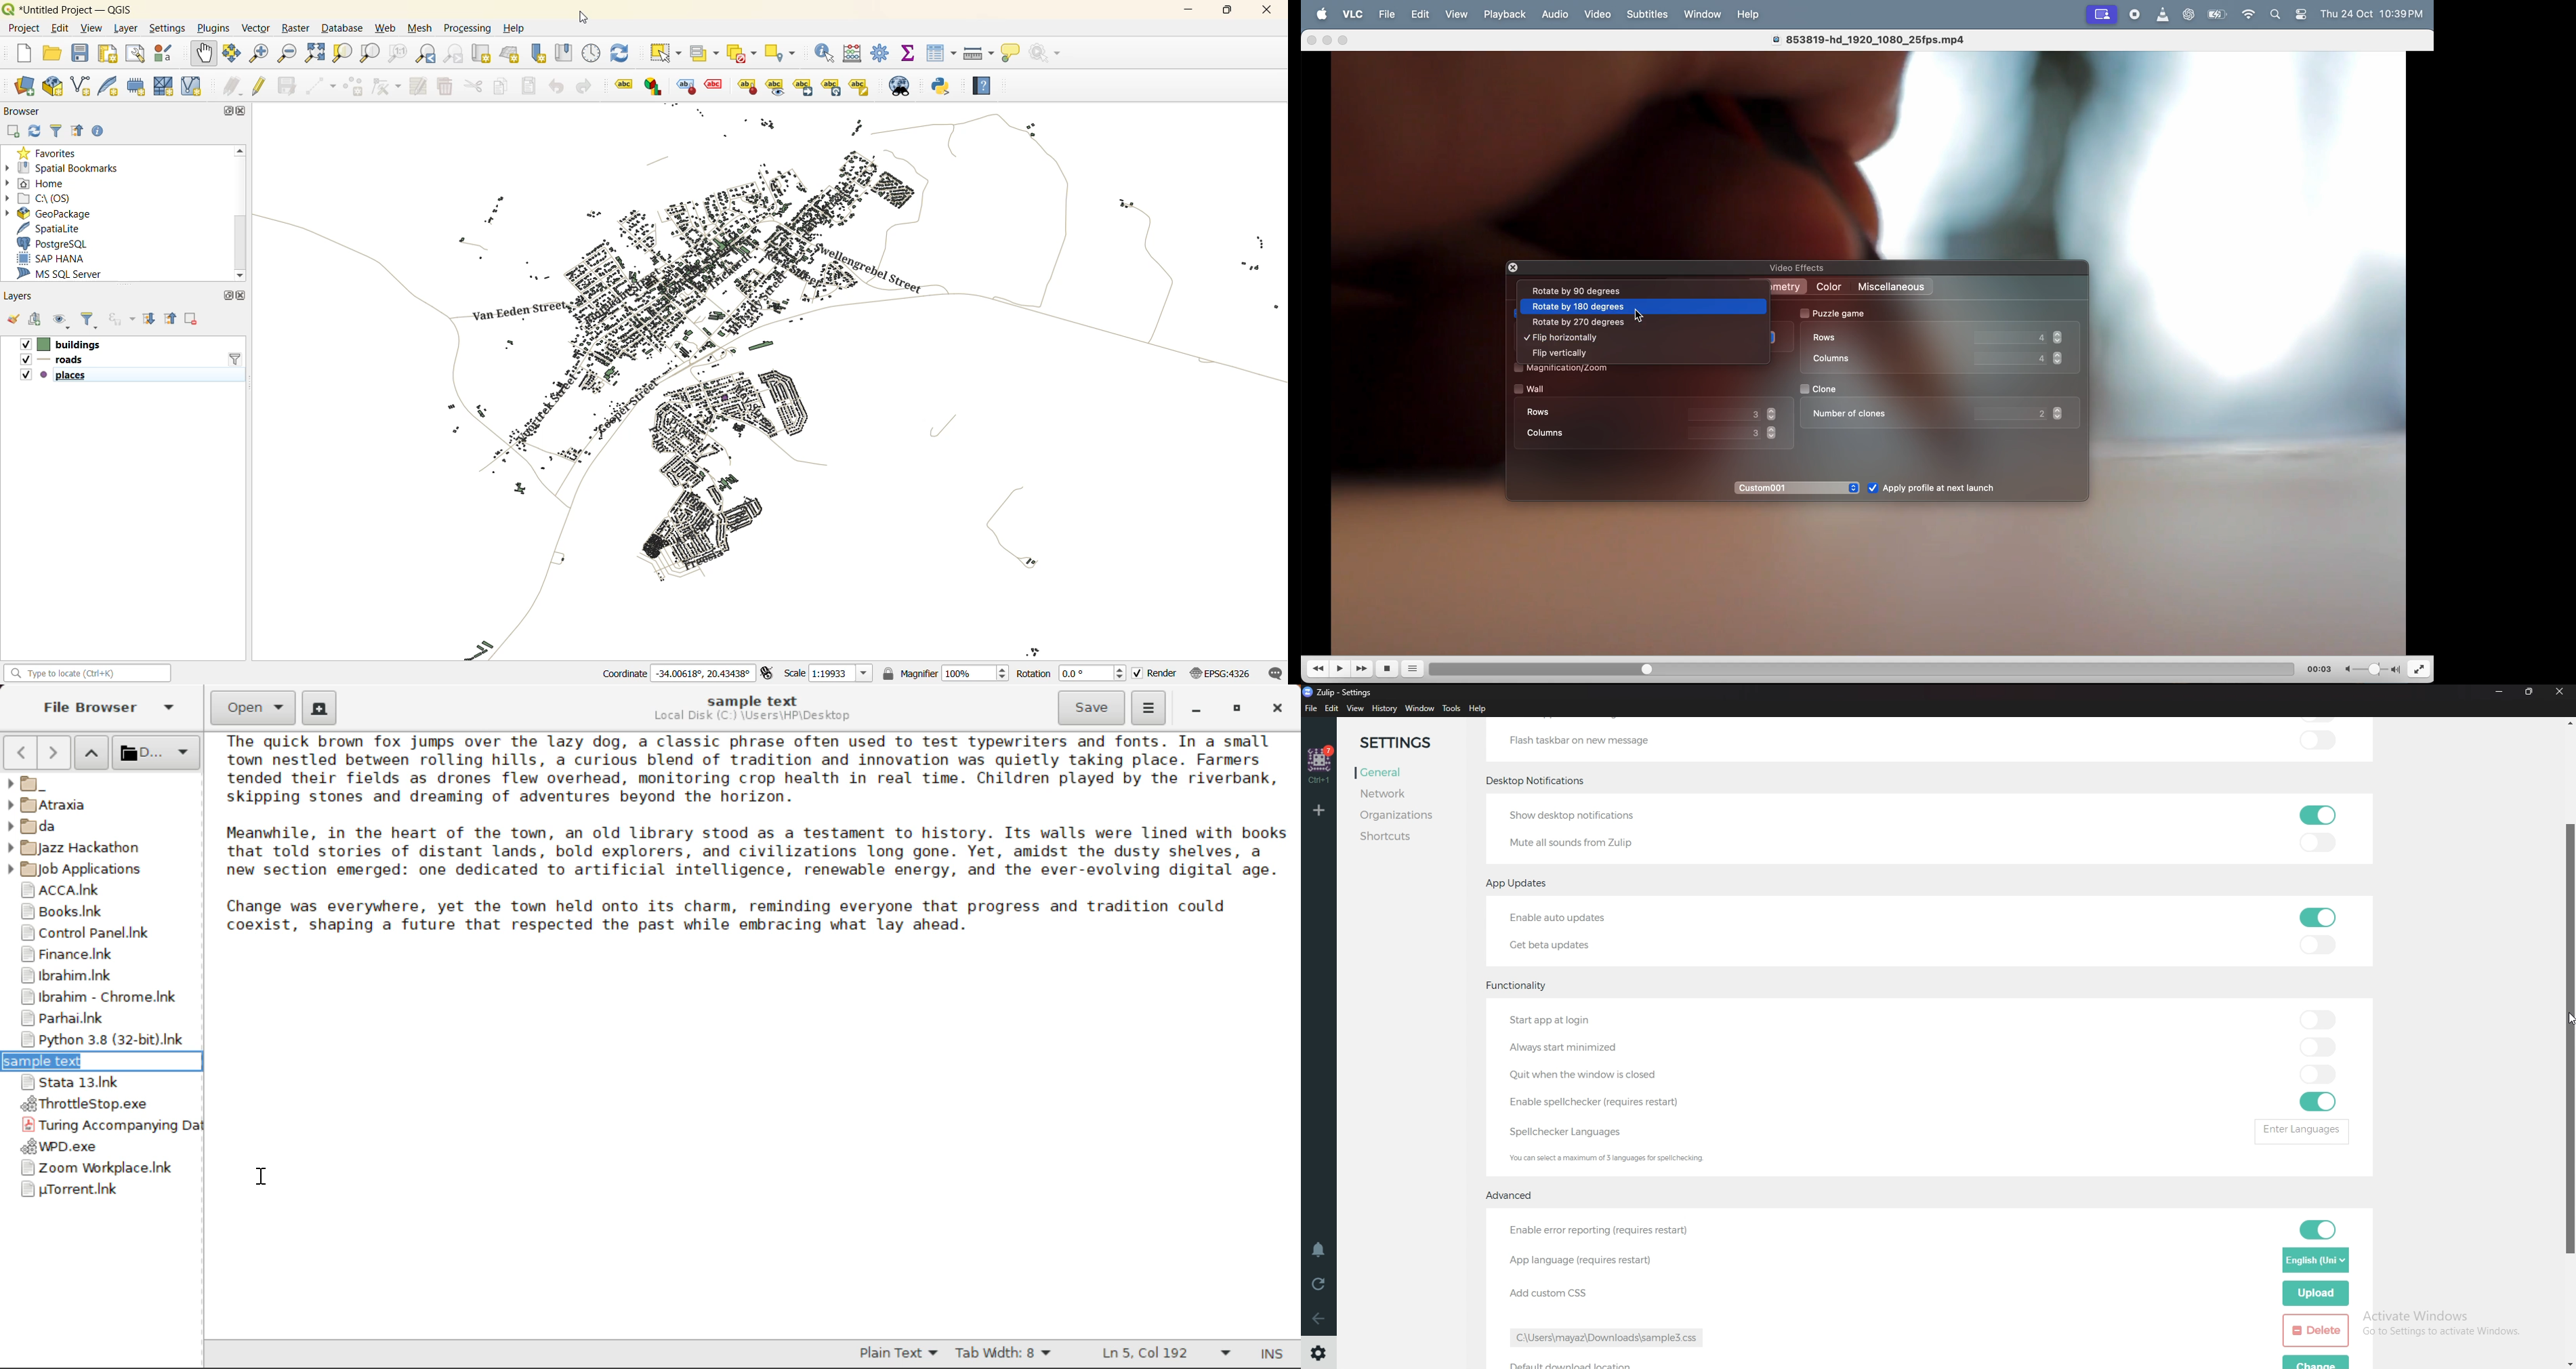 This screenshot has height=1372, width=2576. Describe the element at coordinates (2017, 338) in the screenshot. I see ` Row value` at that location.